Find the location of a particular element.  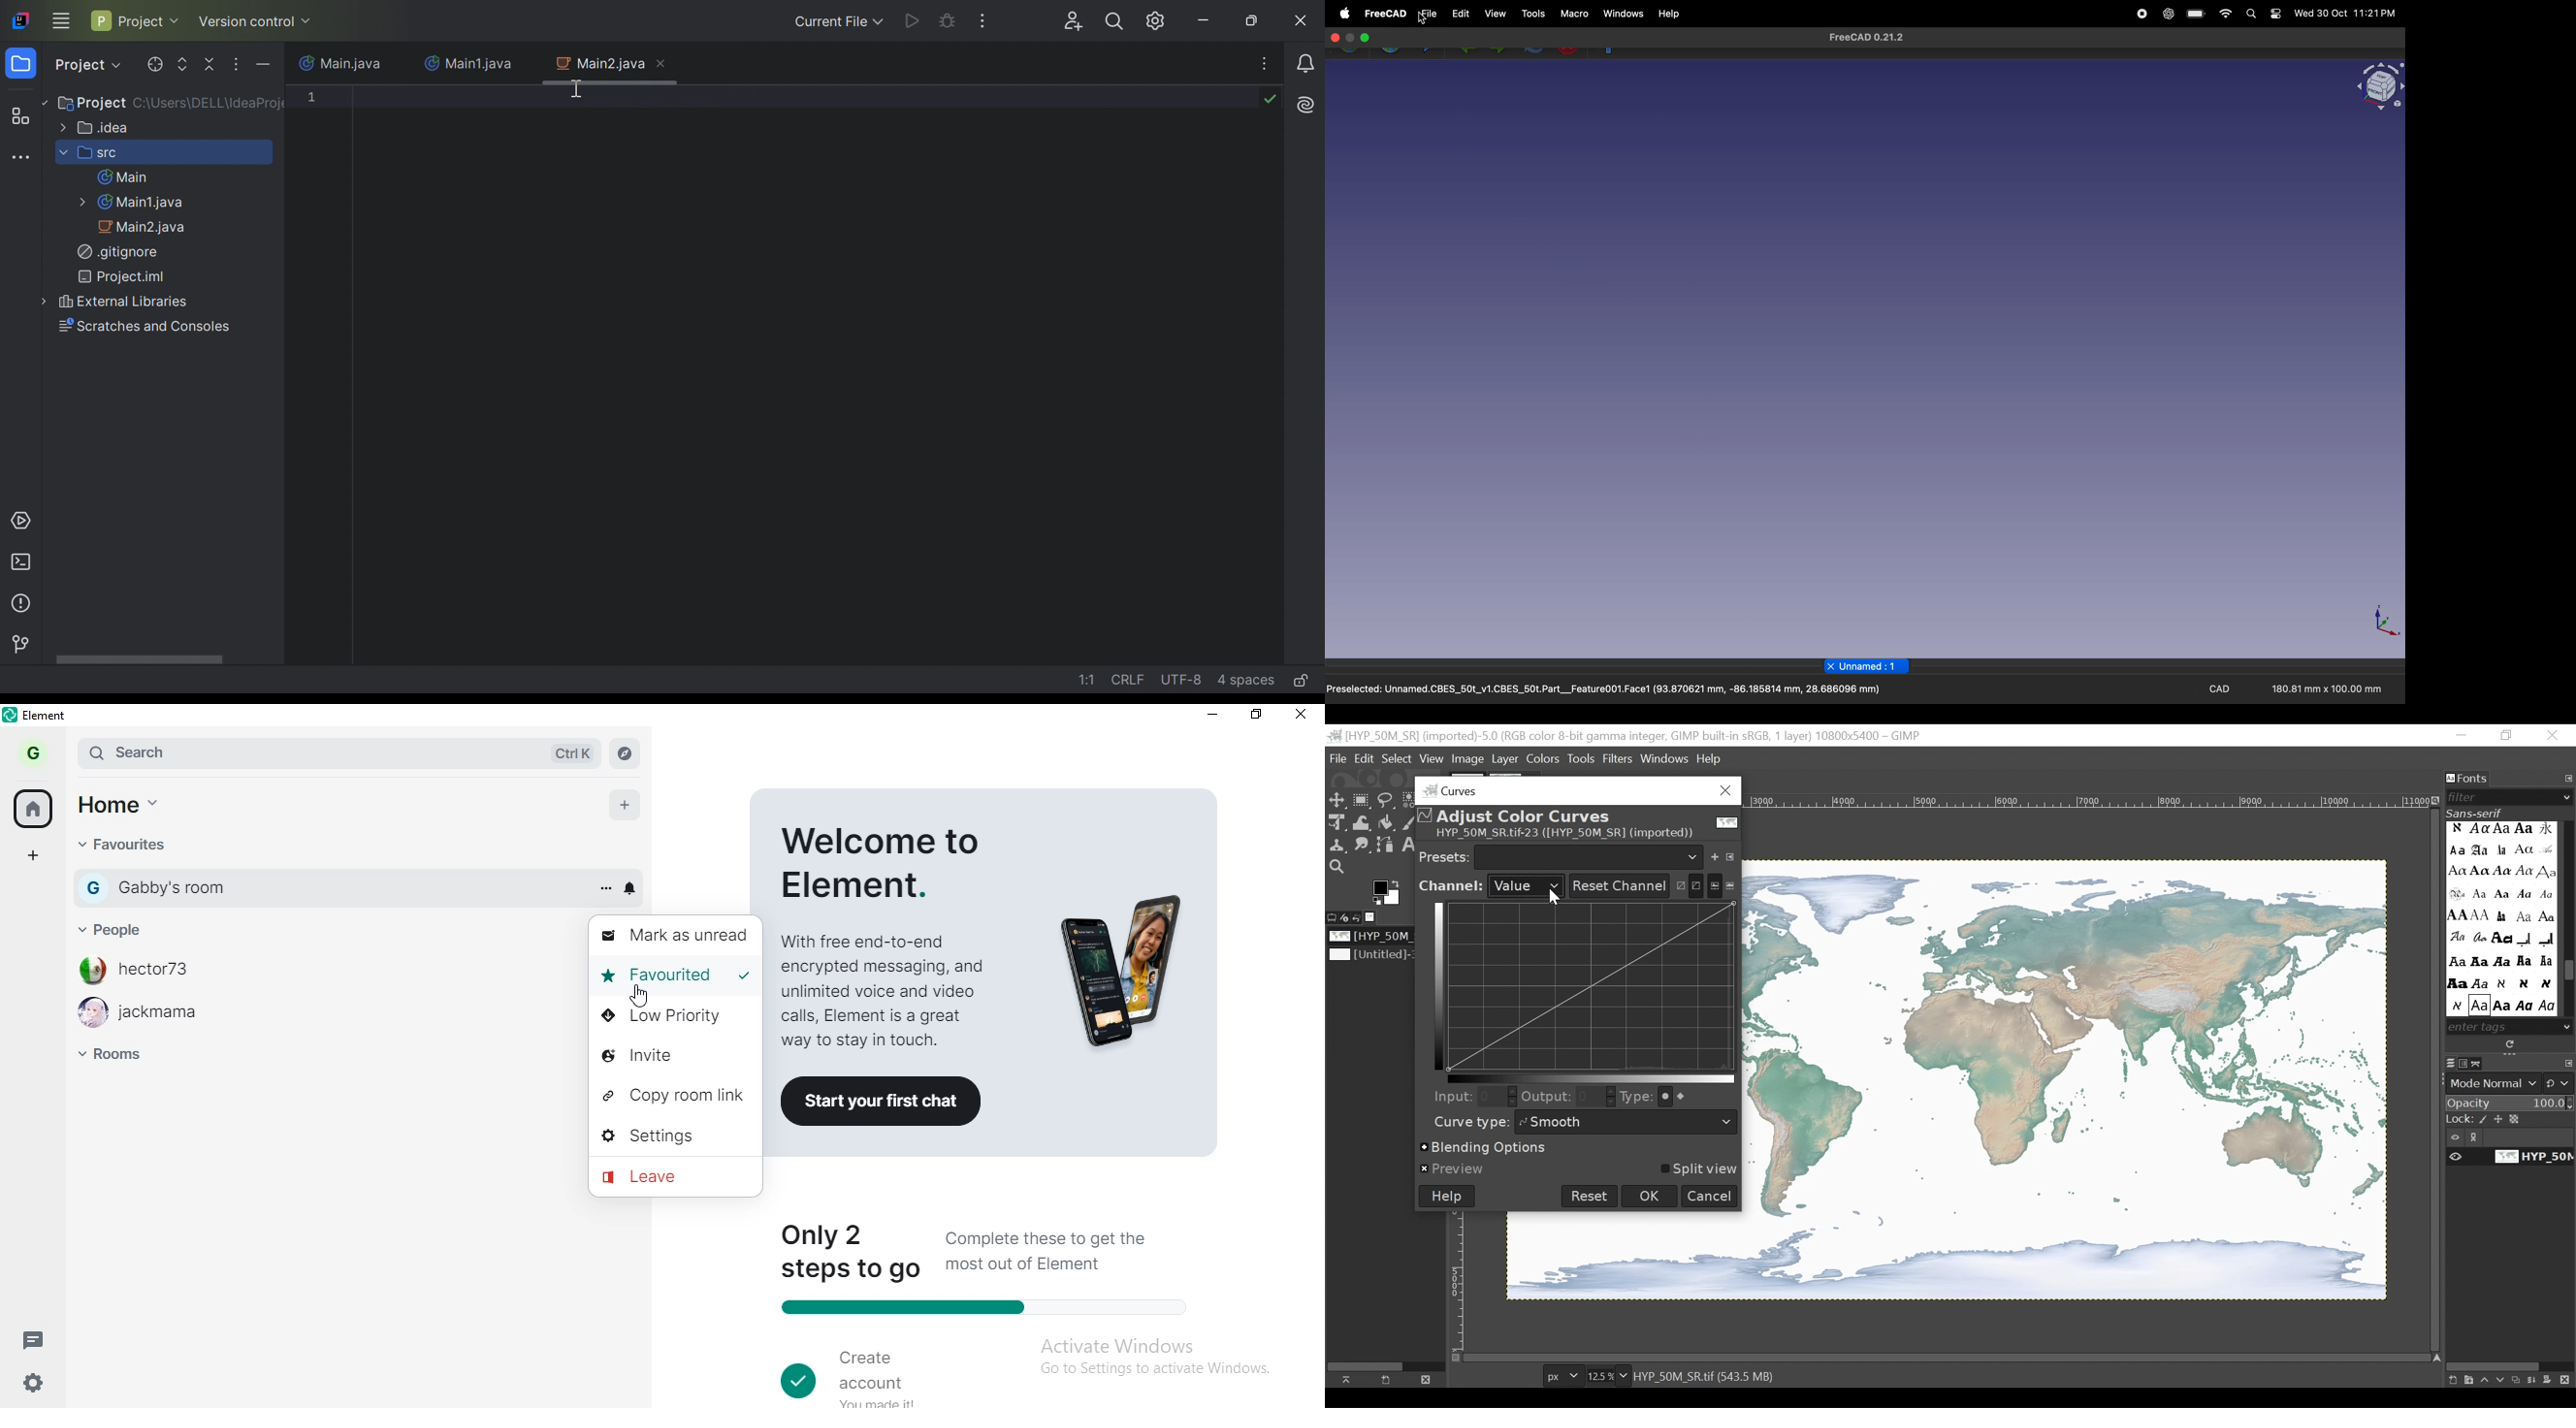

invite is located at coordinates (676, 1052).